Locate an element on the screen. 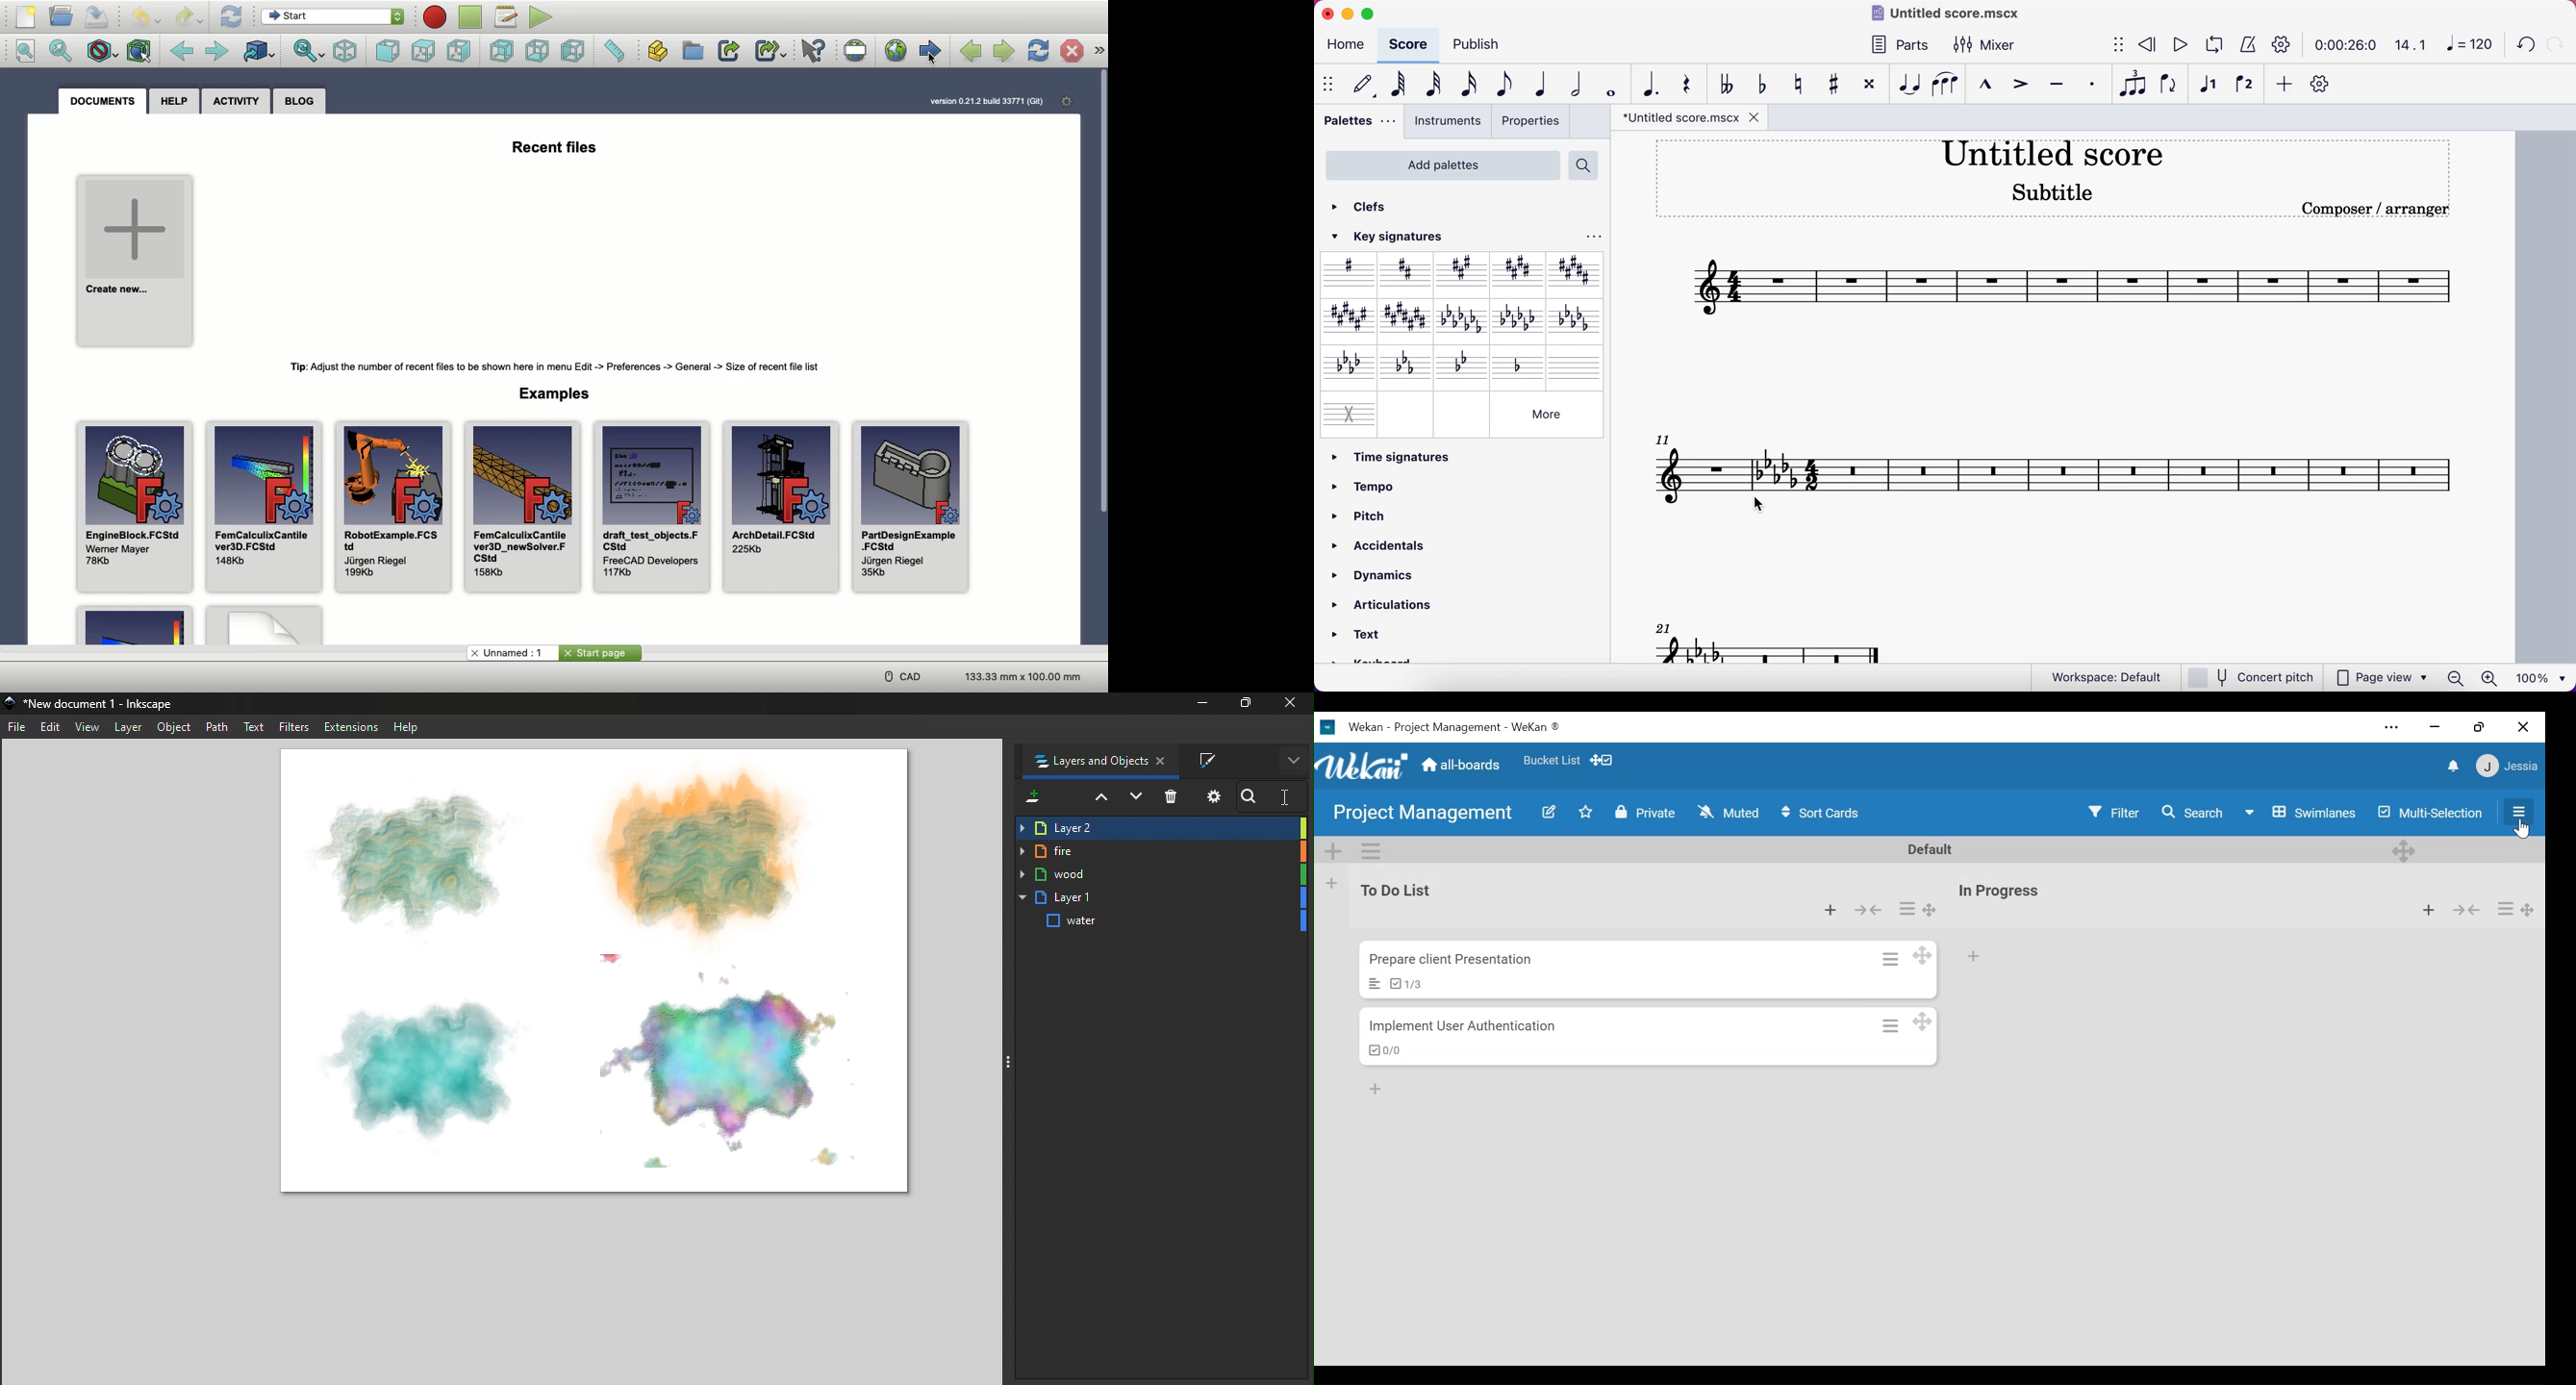  minimize is located at coordinates (1204, 703).